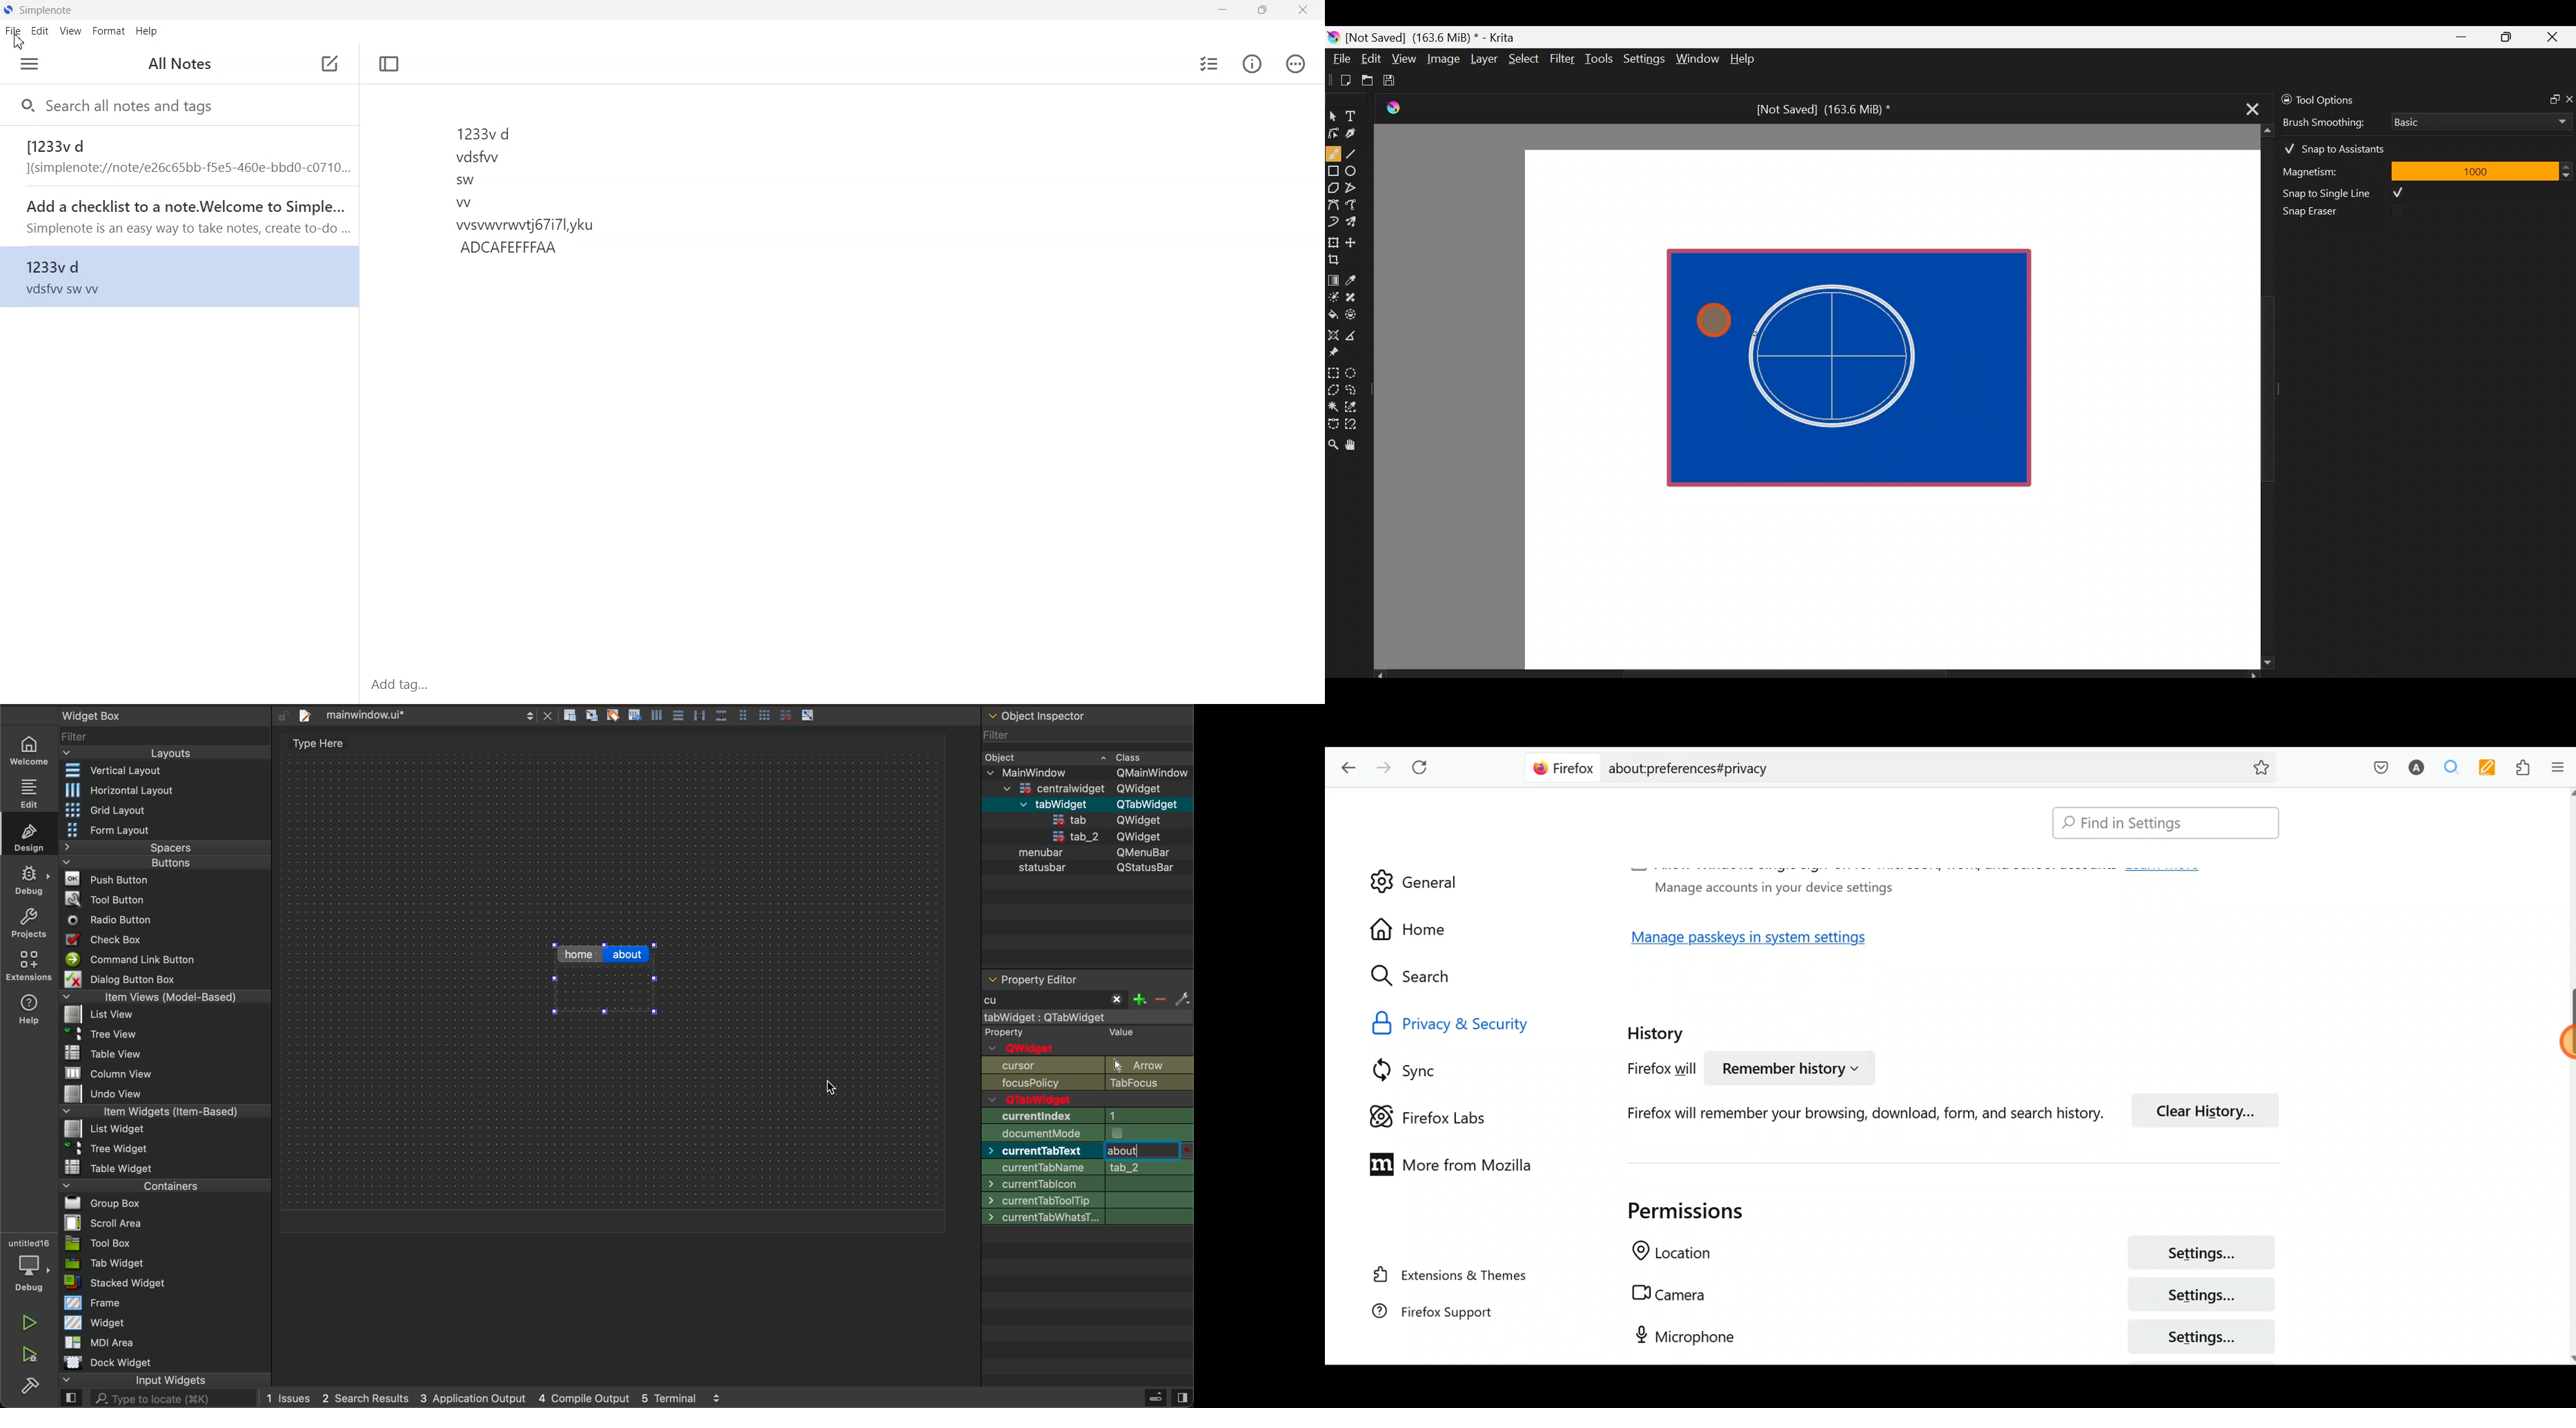 This screenshot has height=1428, width=2576. Describe the element at coordinates (1449, 1318) in the screenshot. I see `Firefox support` at that location.